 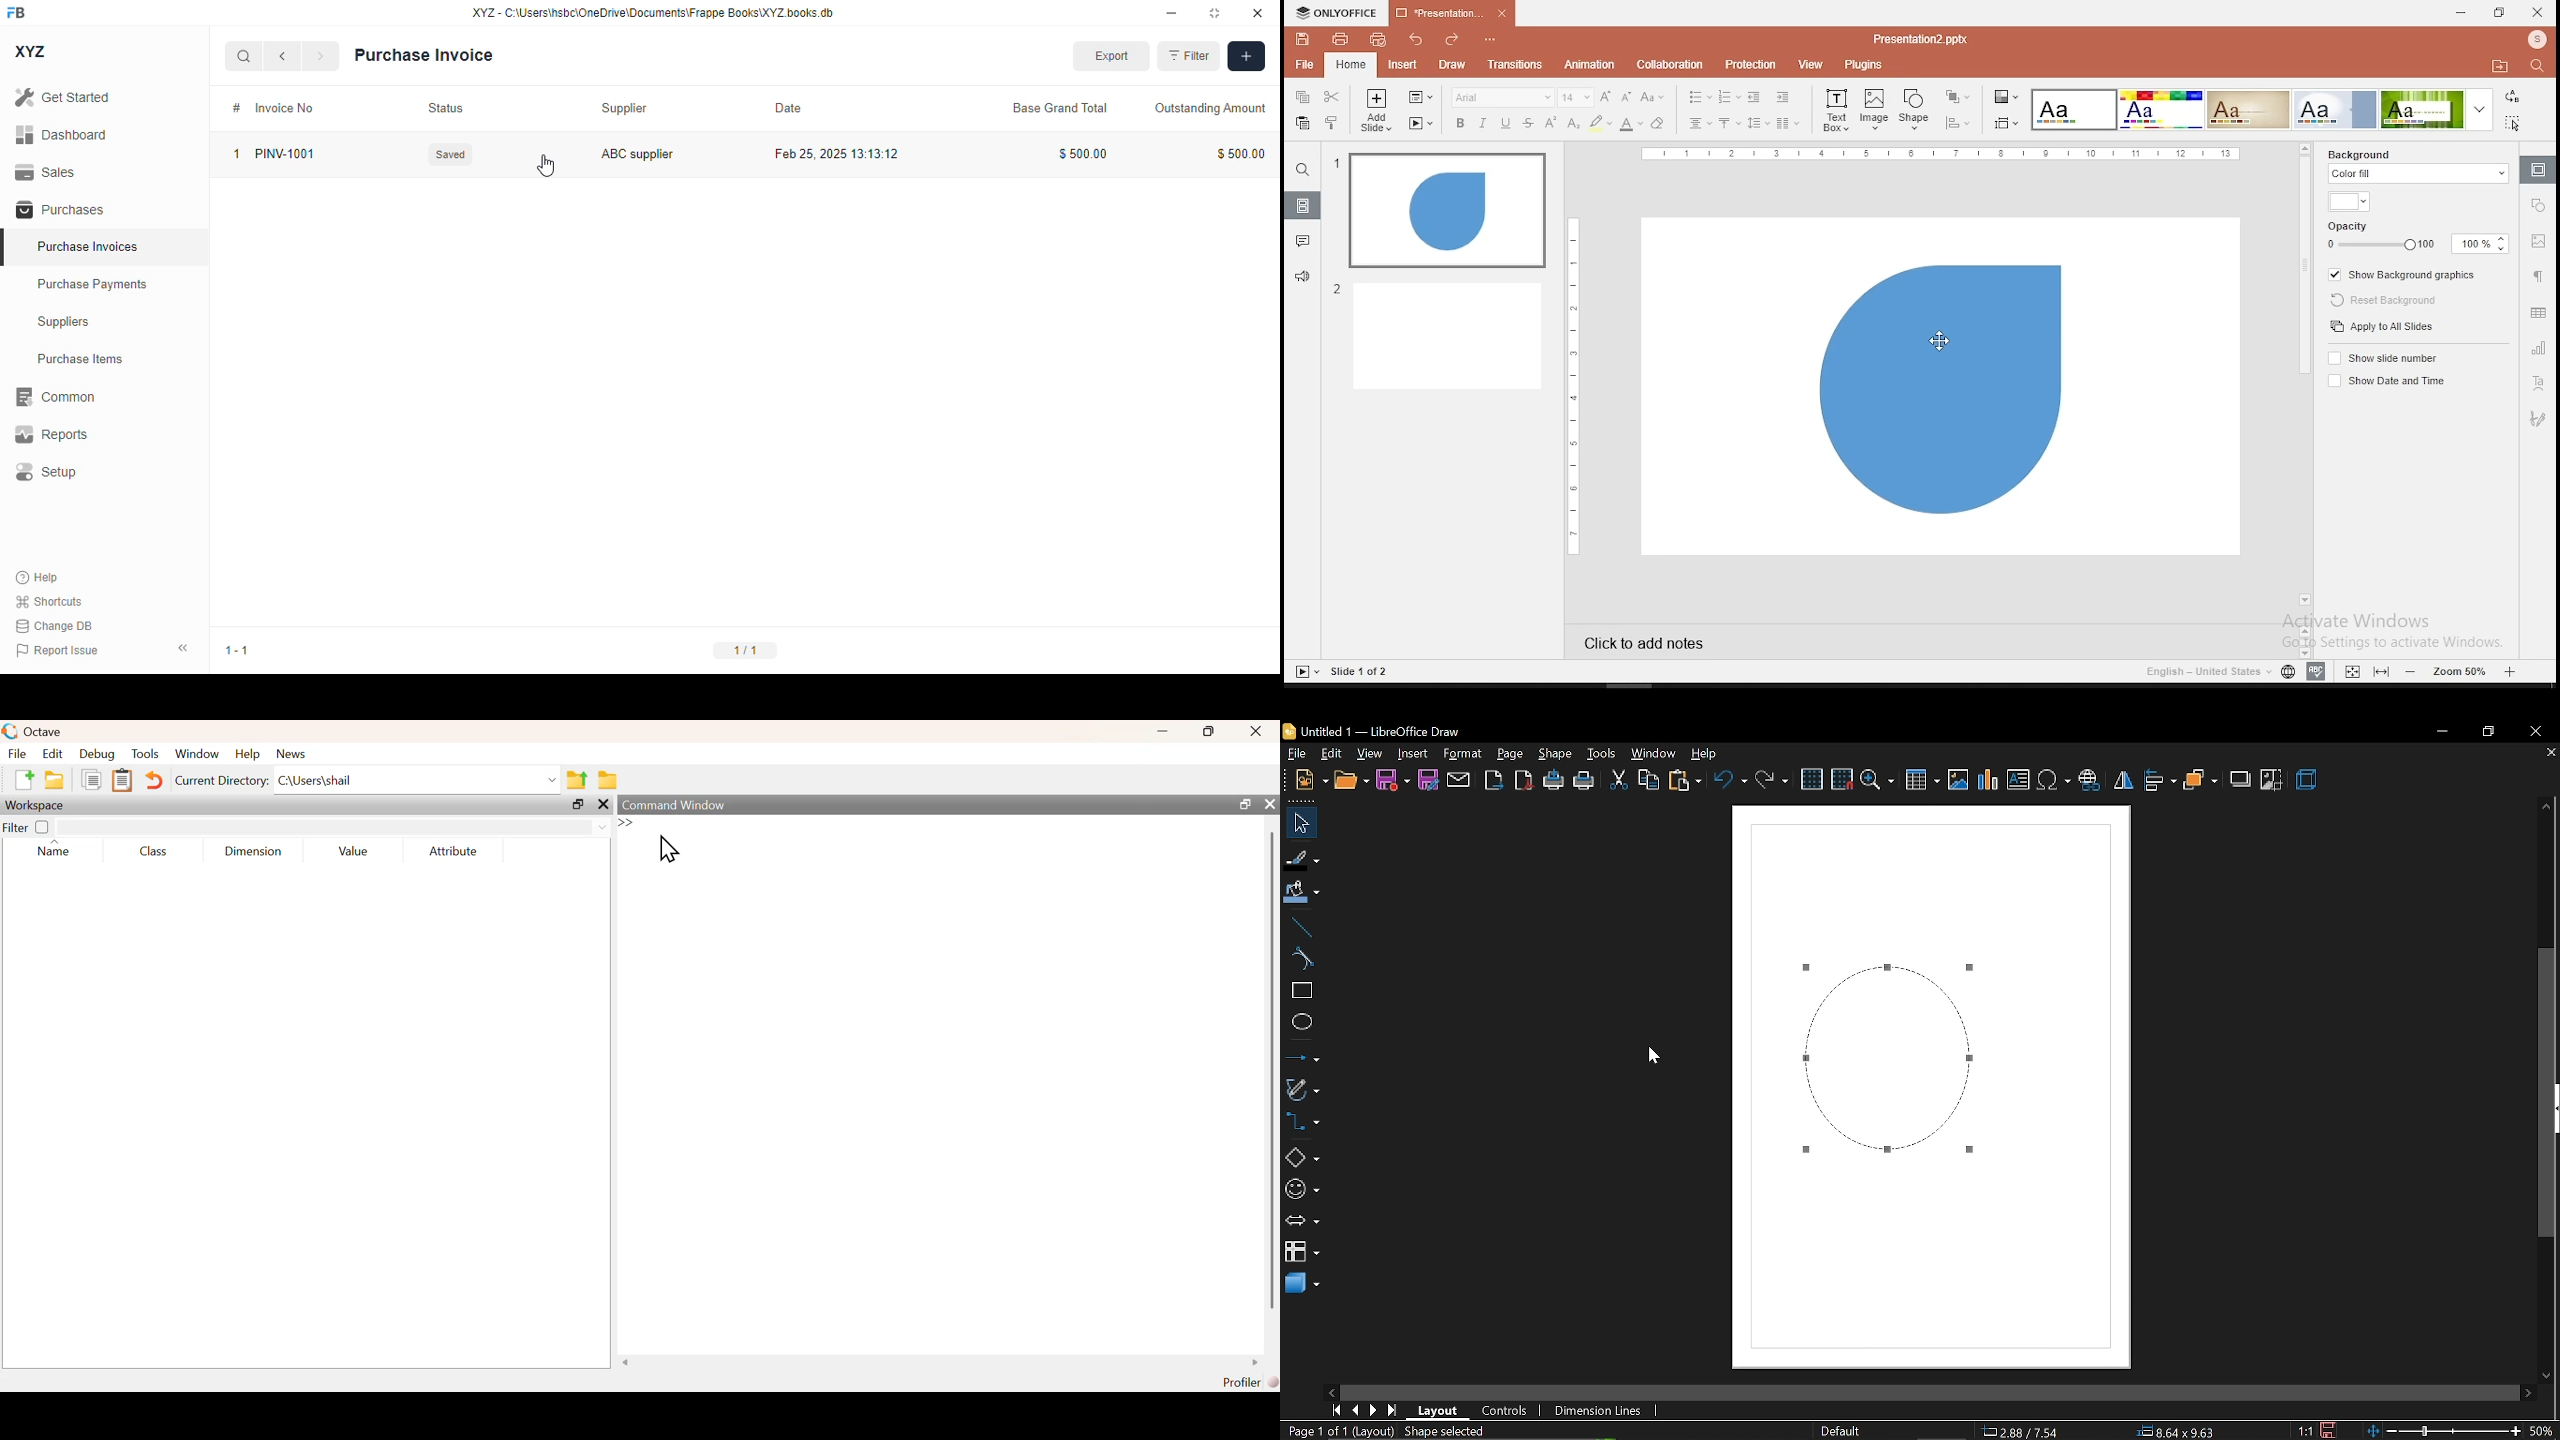 What do you see at coordinates (236, 154) in the screenshot?
I see `1` at bounding box center [236, 154].